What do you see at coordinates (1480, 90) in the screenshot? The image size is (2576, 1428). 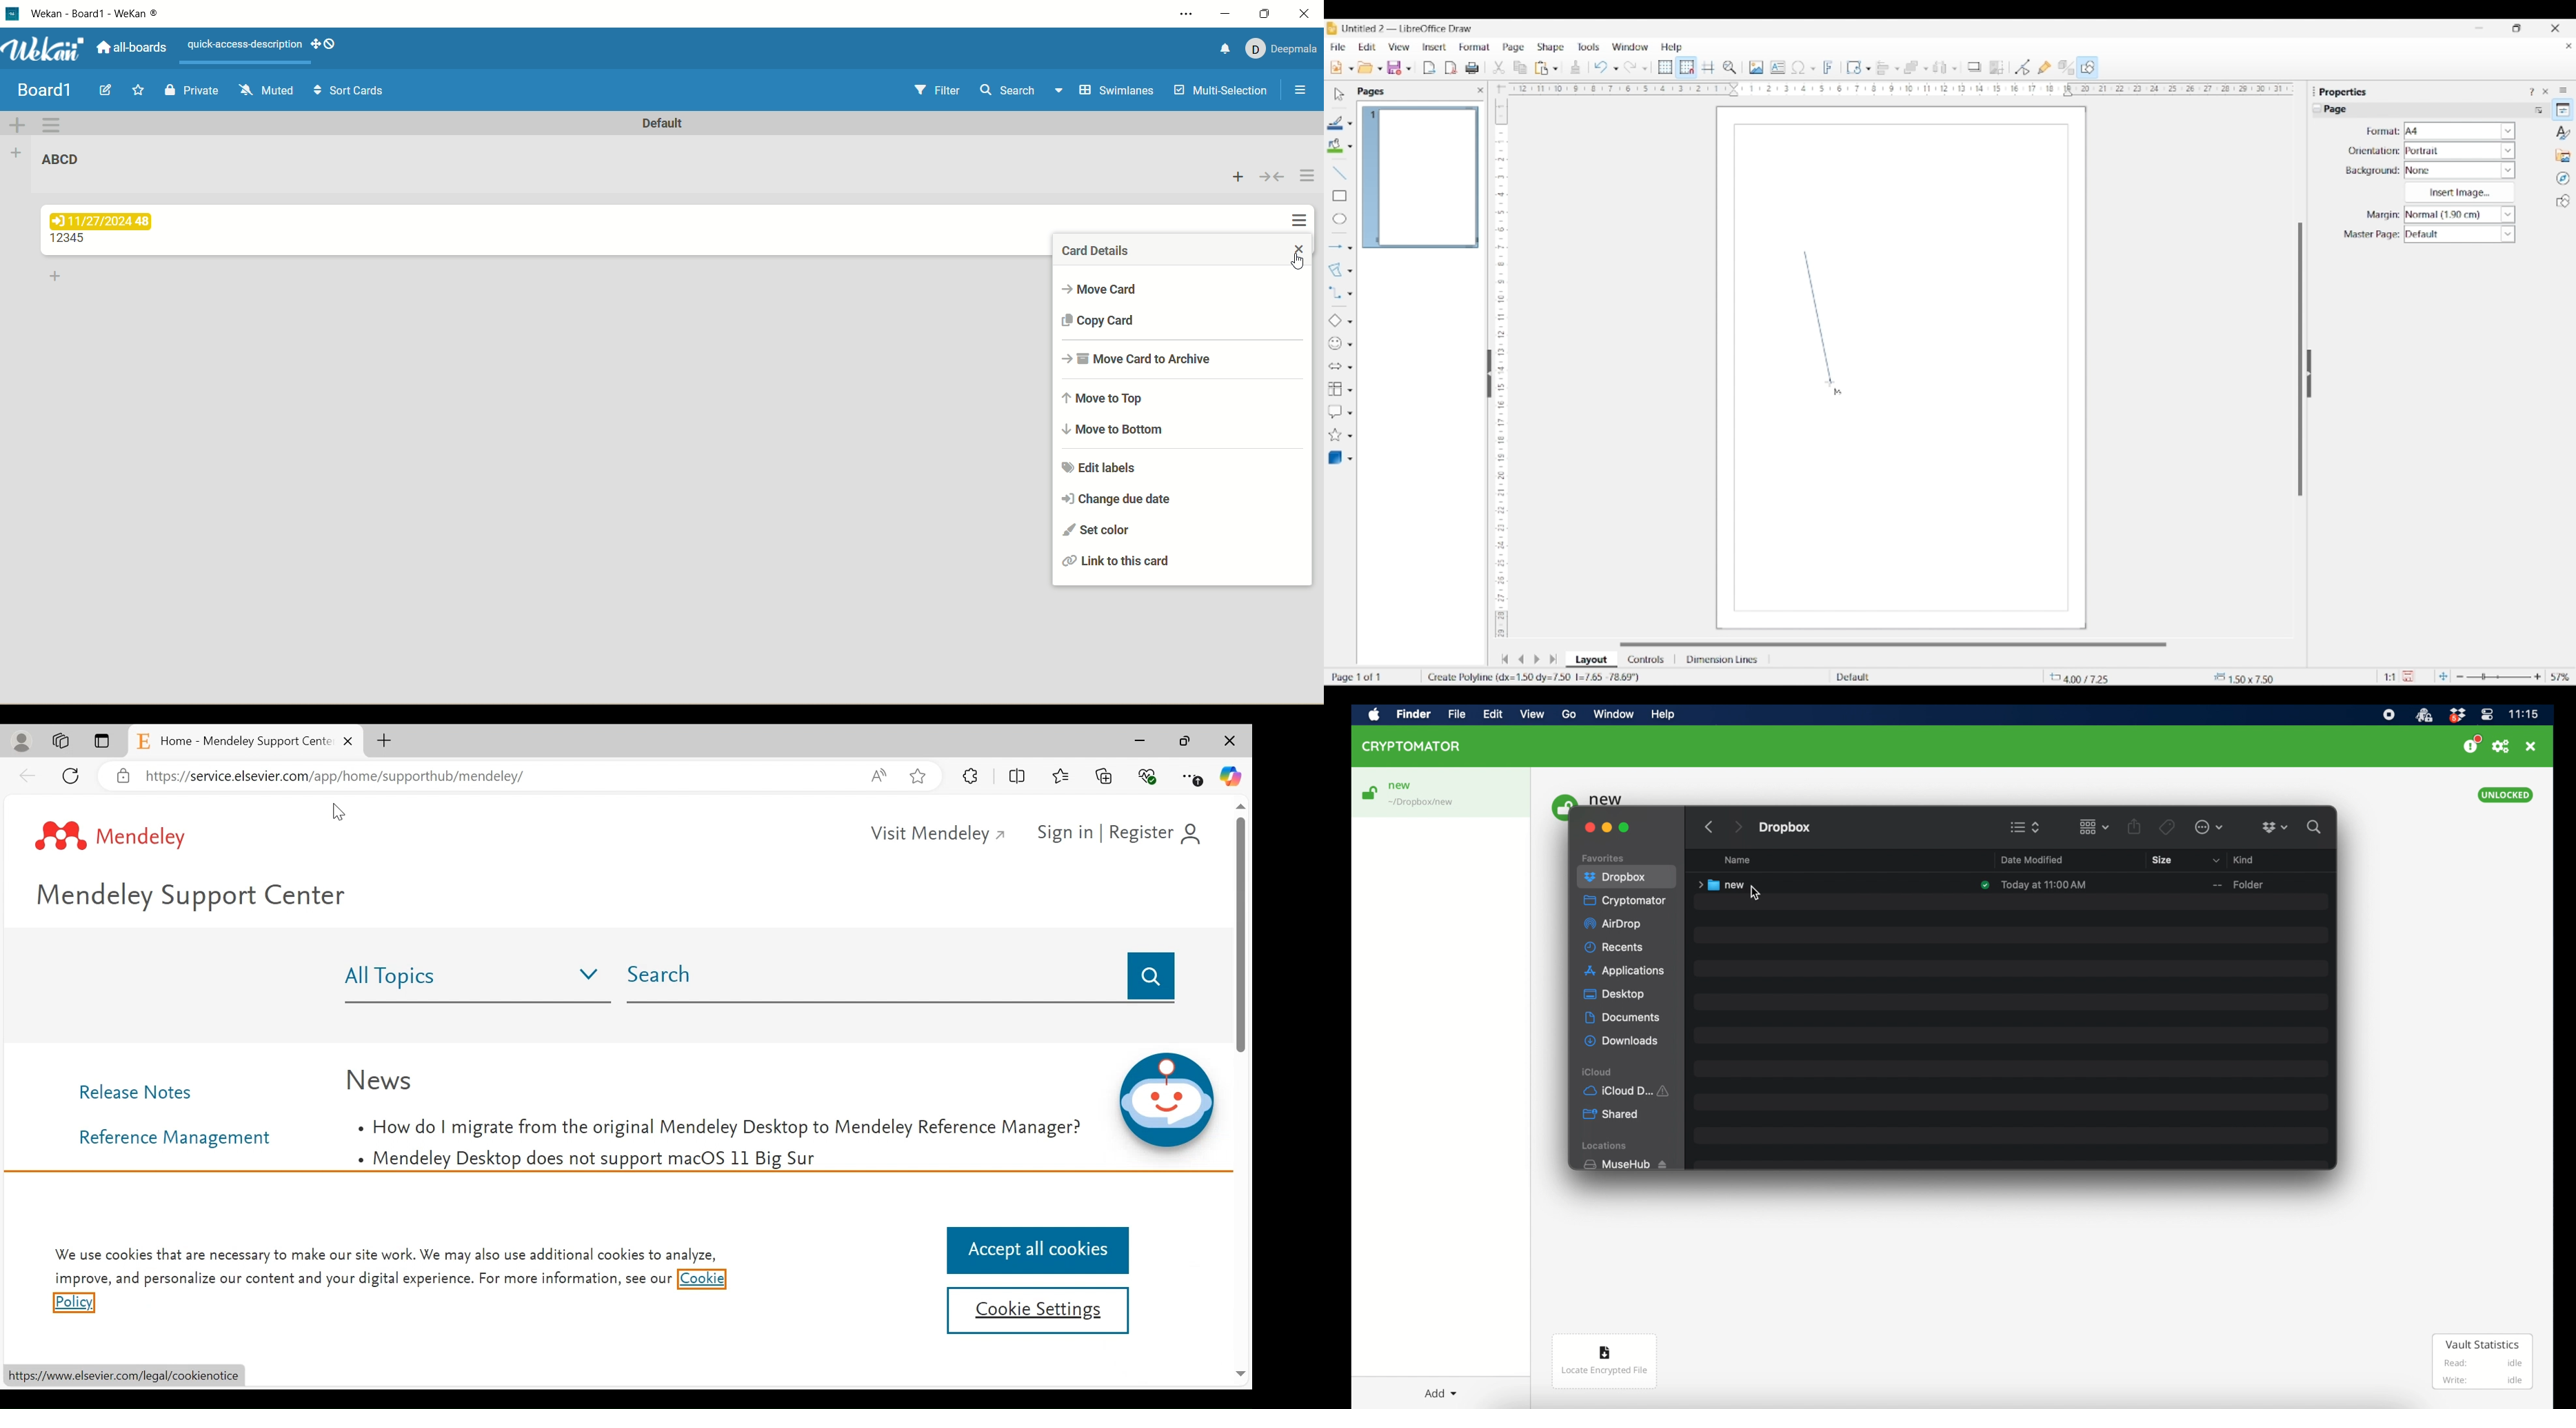 I see `Close left sidebar` at bounding box center [1480, 90].